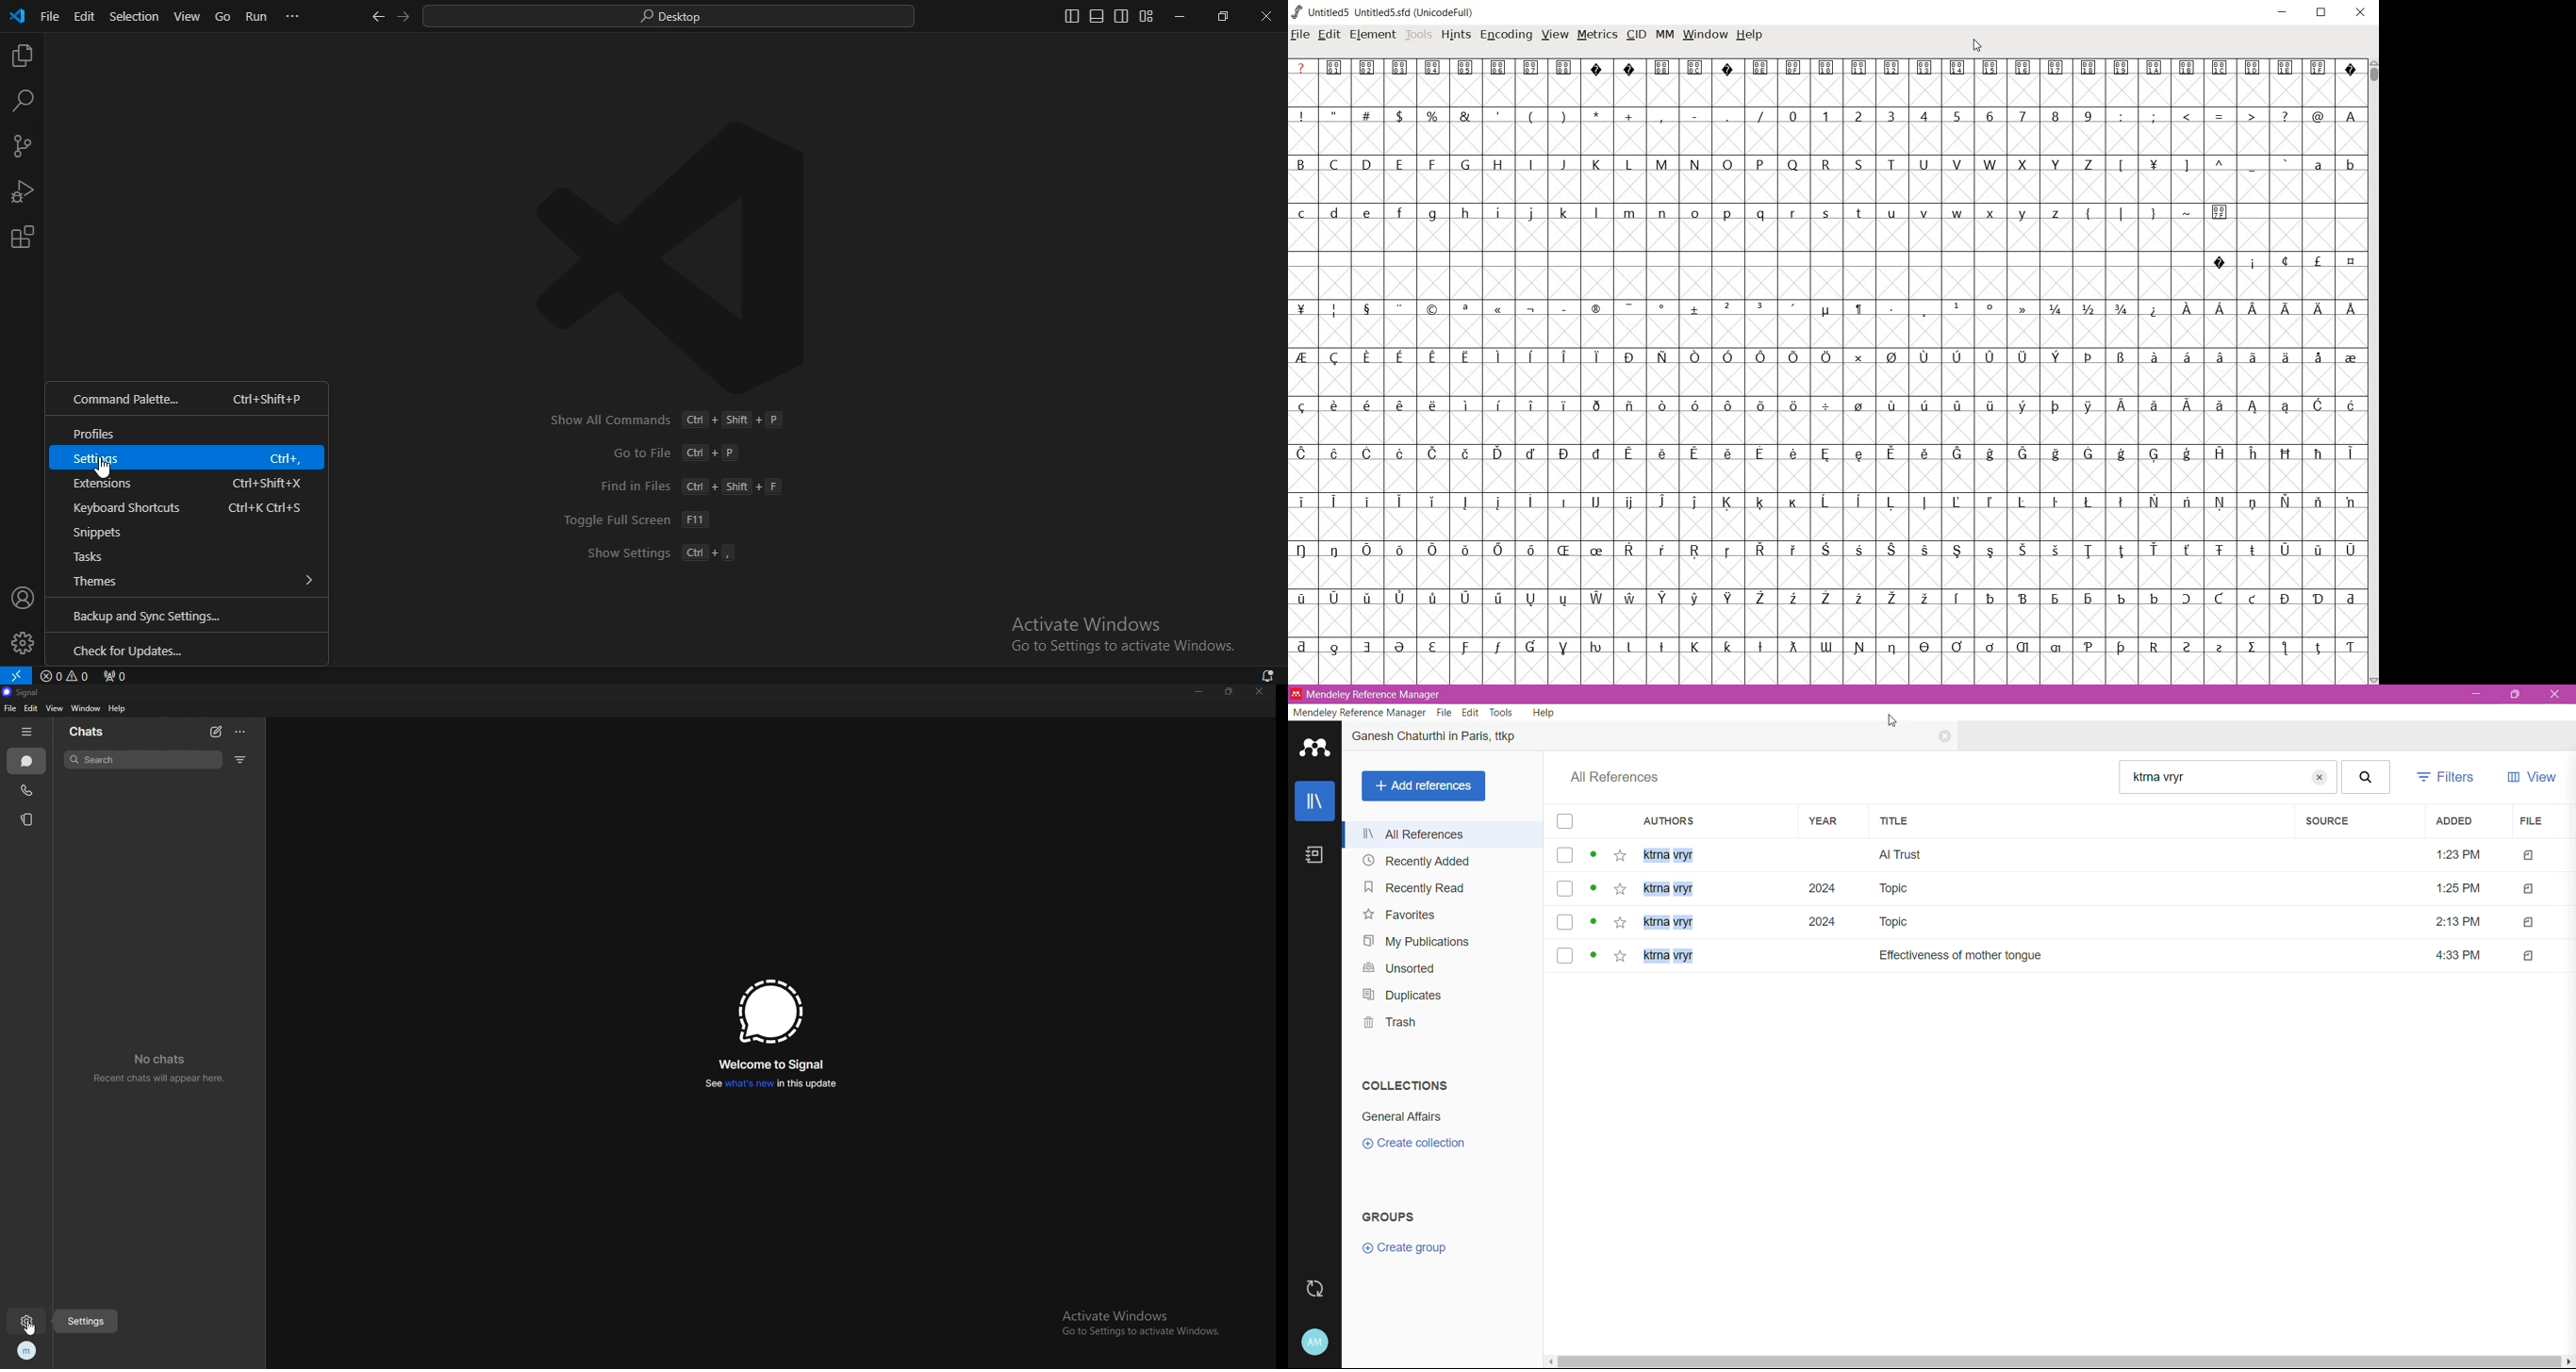  Describe the element at coordinates (1594, 923) in the screenshot. I see `view status` at that location.